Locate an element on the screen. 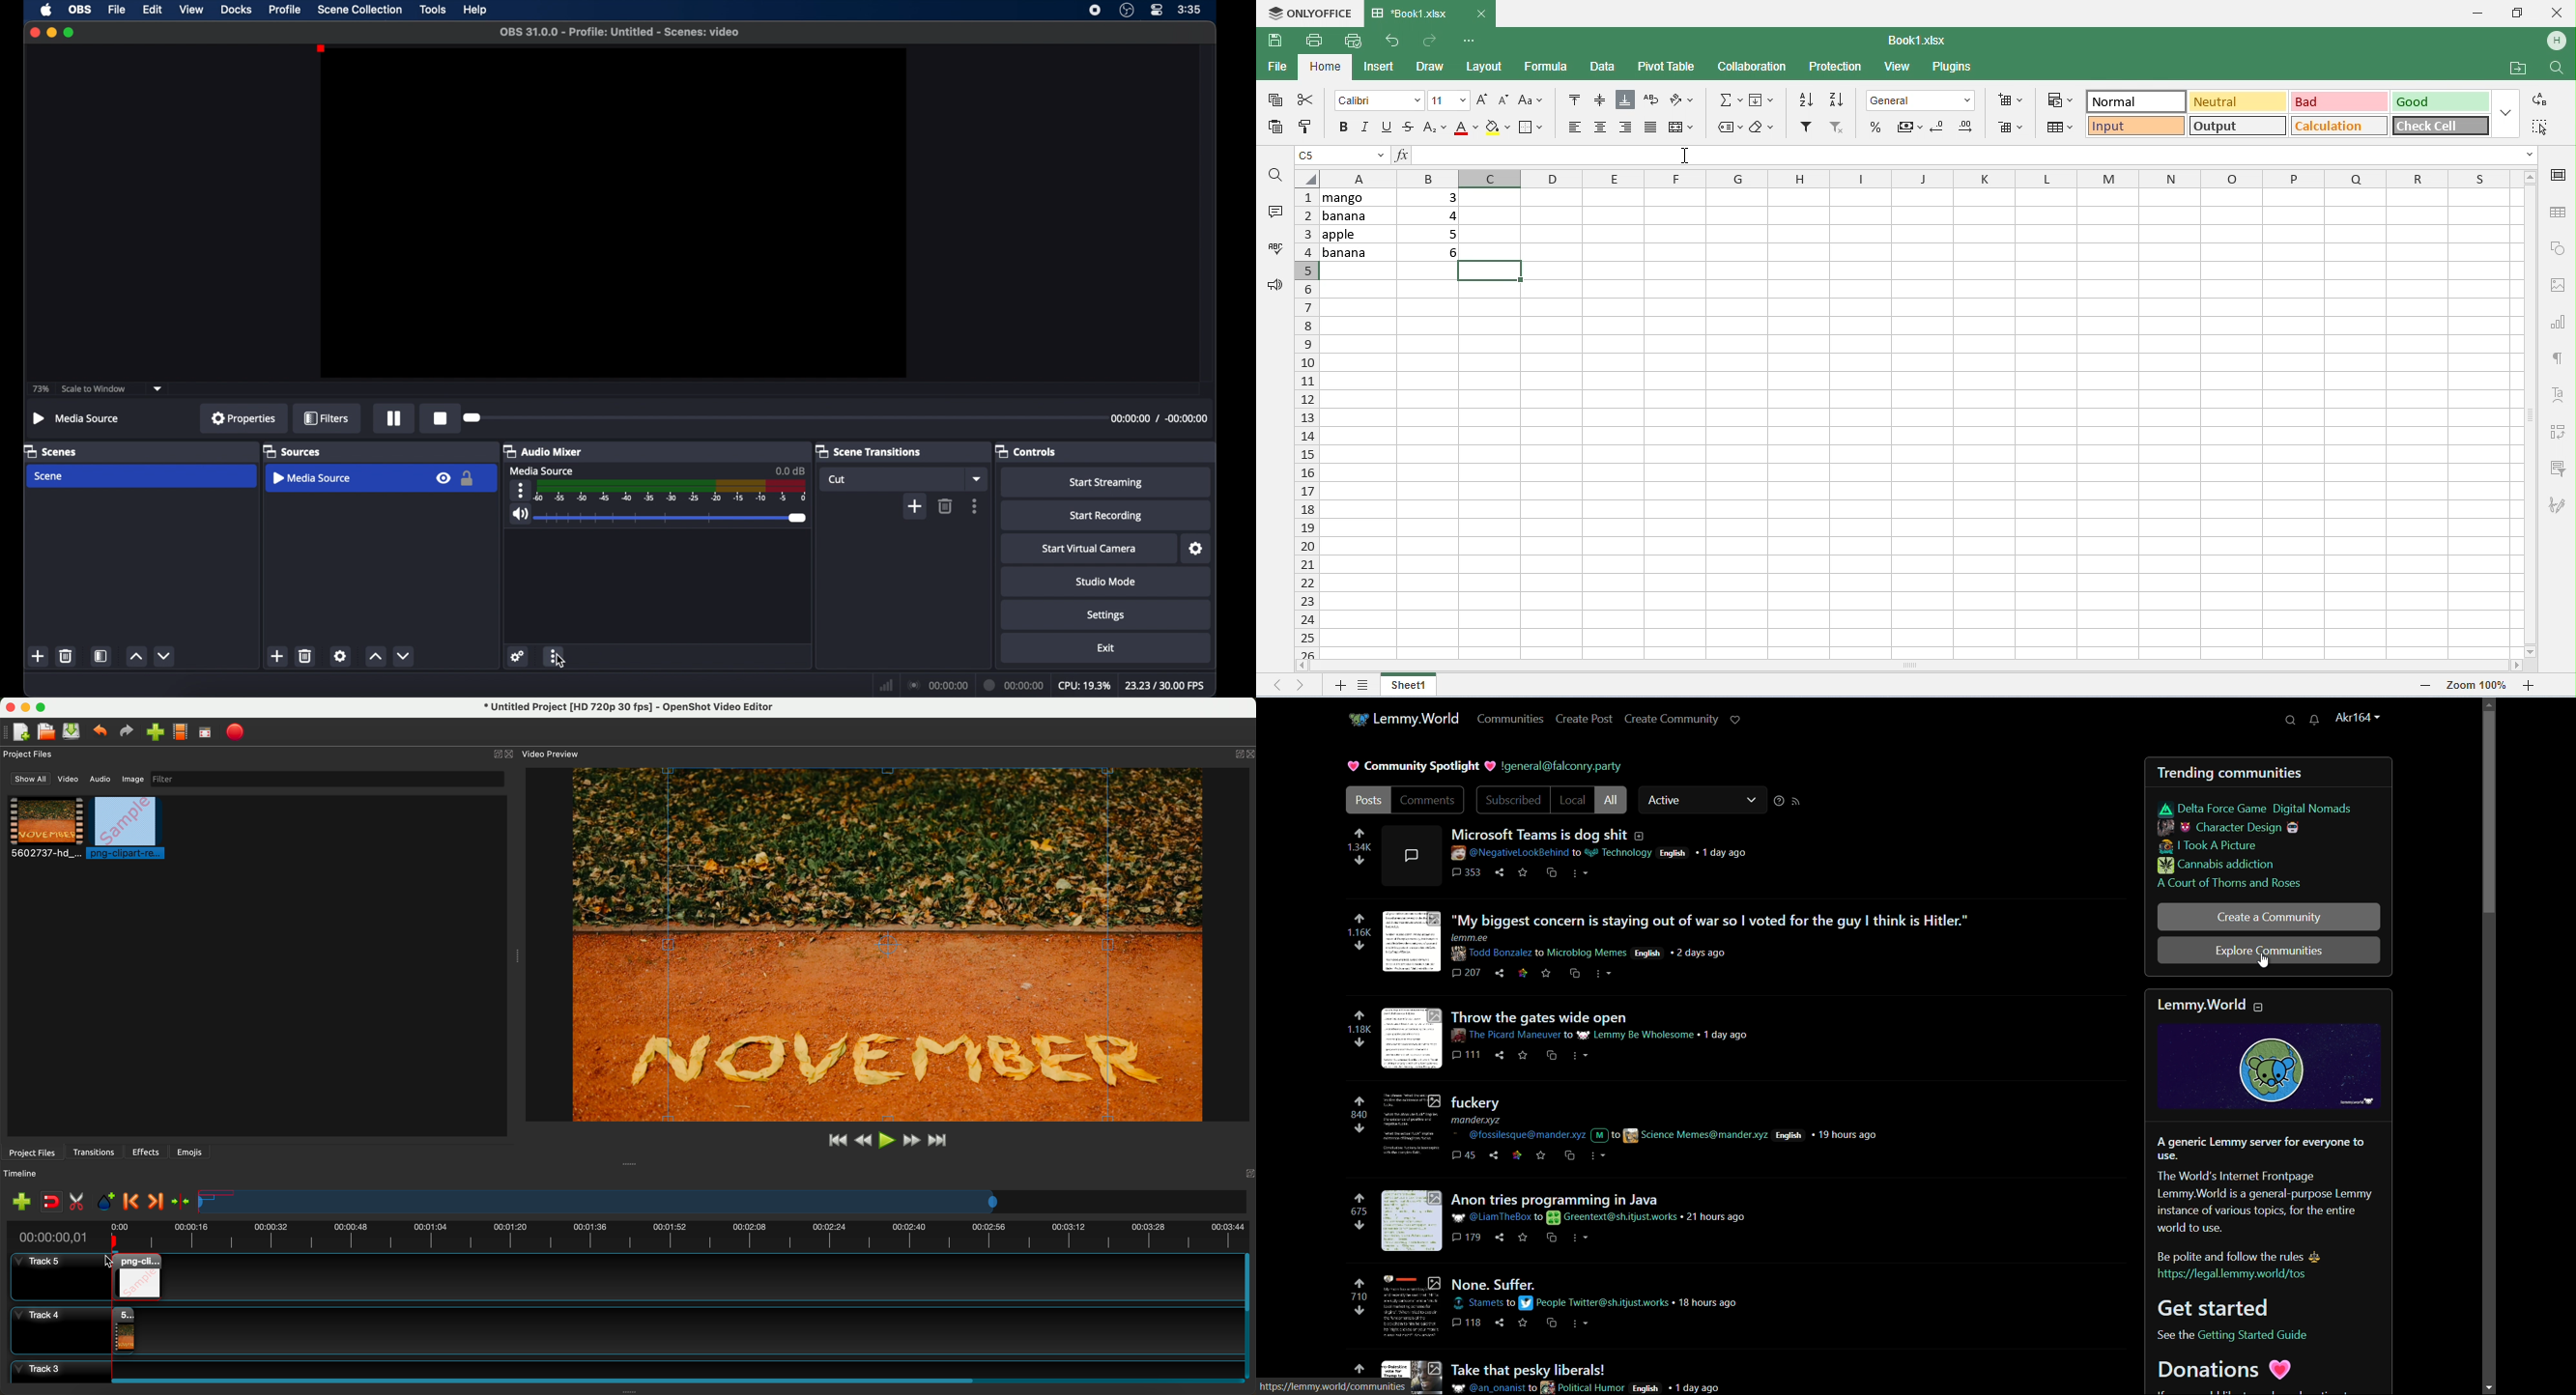 Image resolution: width=2576 pixels, height=1400 pixels. text is located at coordinates (2175, 1333).